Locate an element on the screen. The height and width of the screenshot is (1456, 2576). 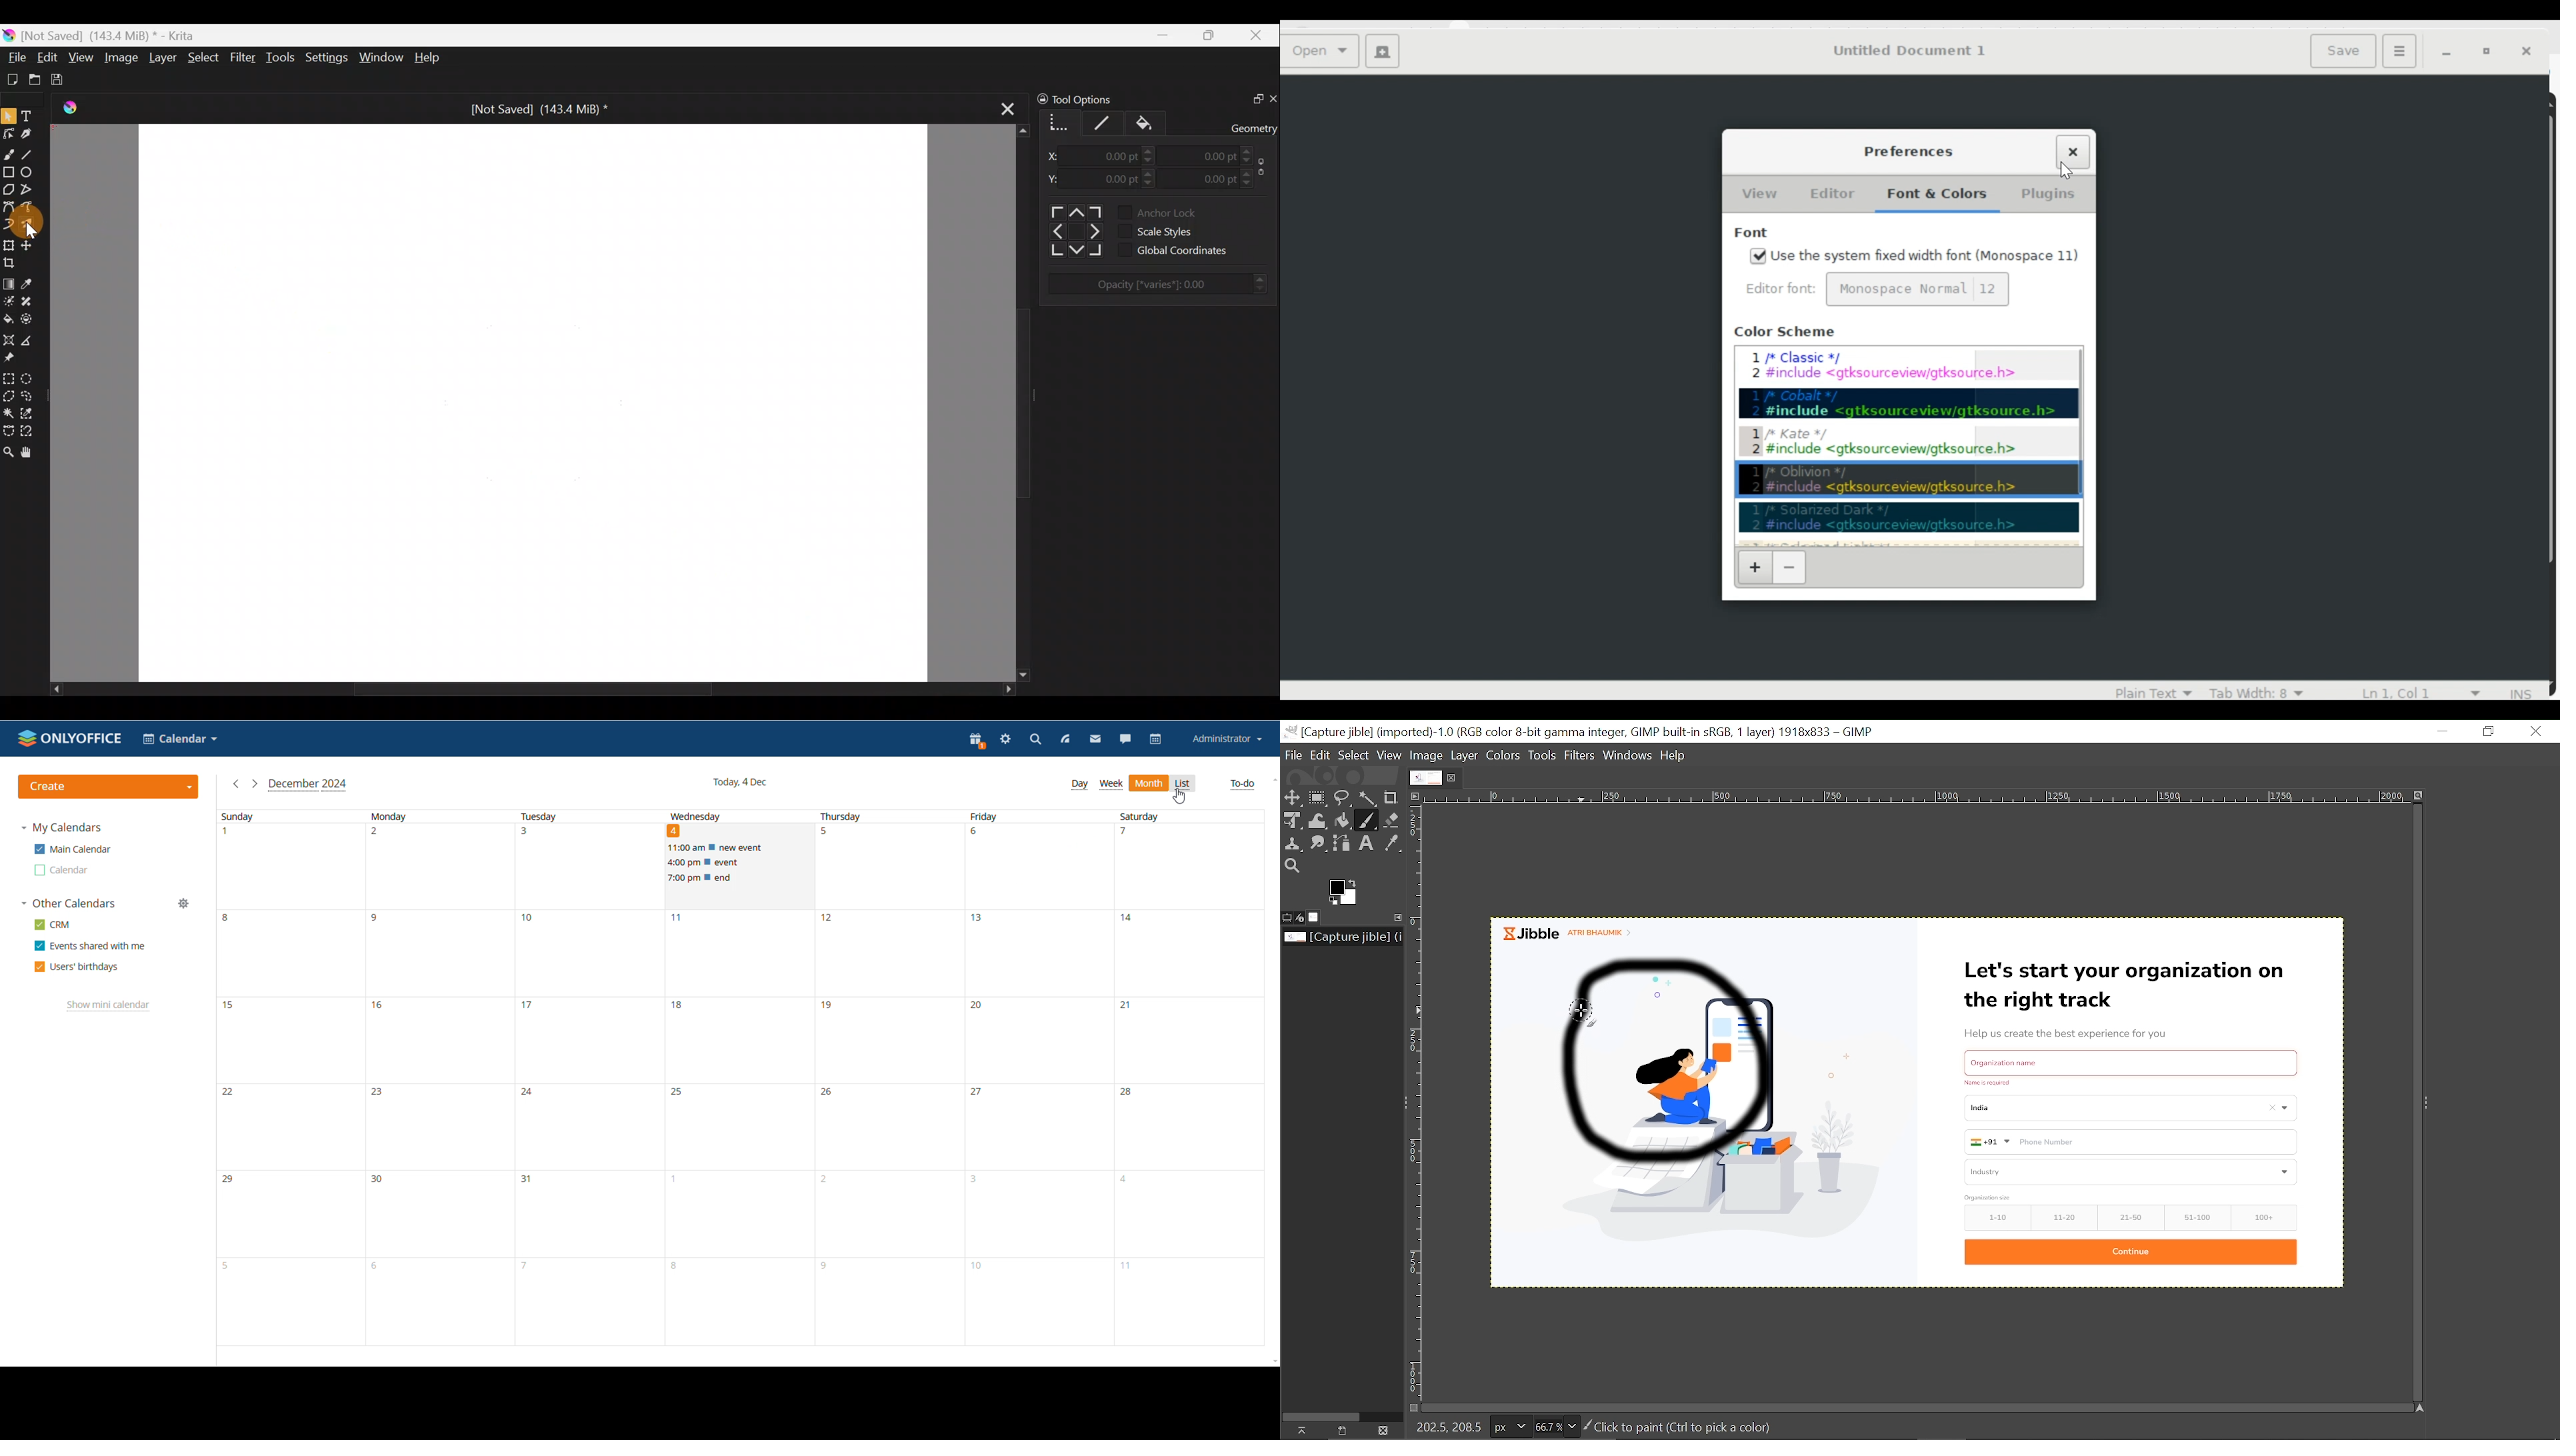
Select shapes tool is located at coordinates (9, 115).